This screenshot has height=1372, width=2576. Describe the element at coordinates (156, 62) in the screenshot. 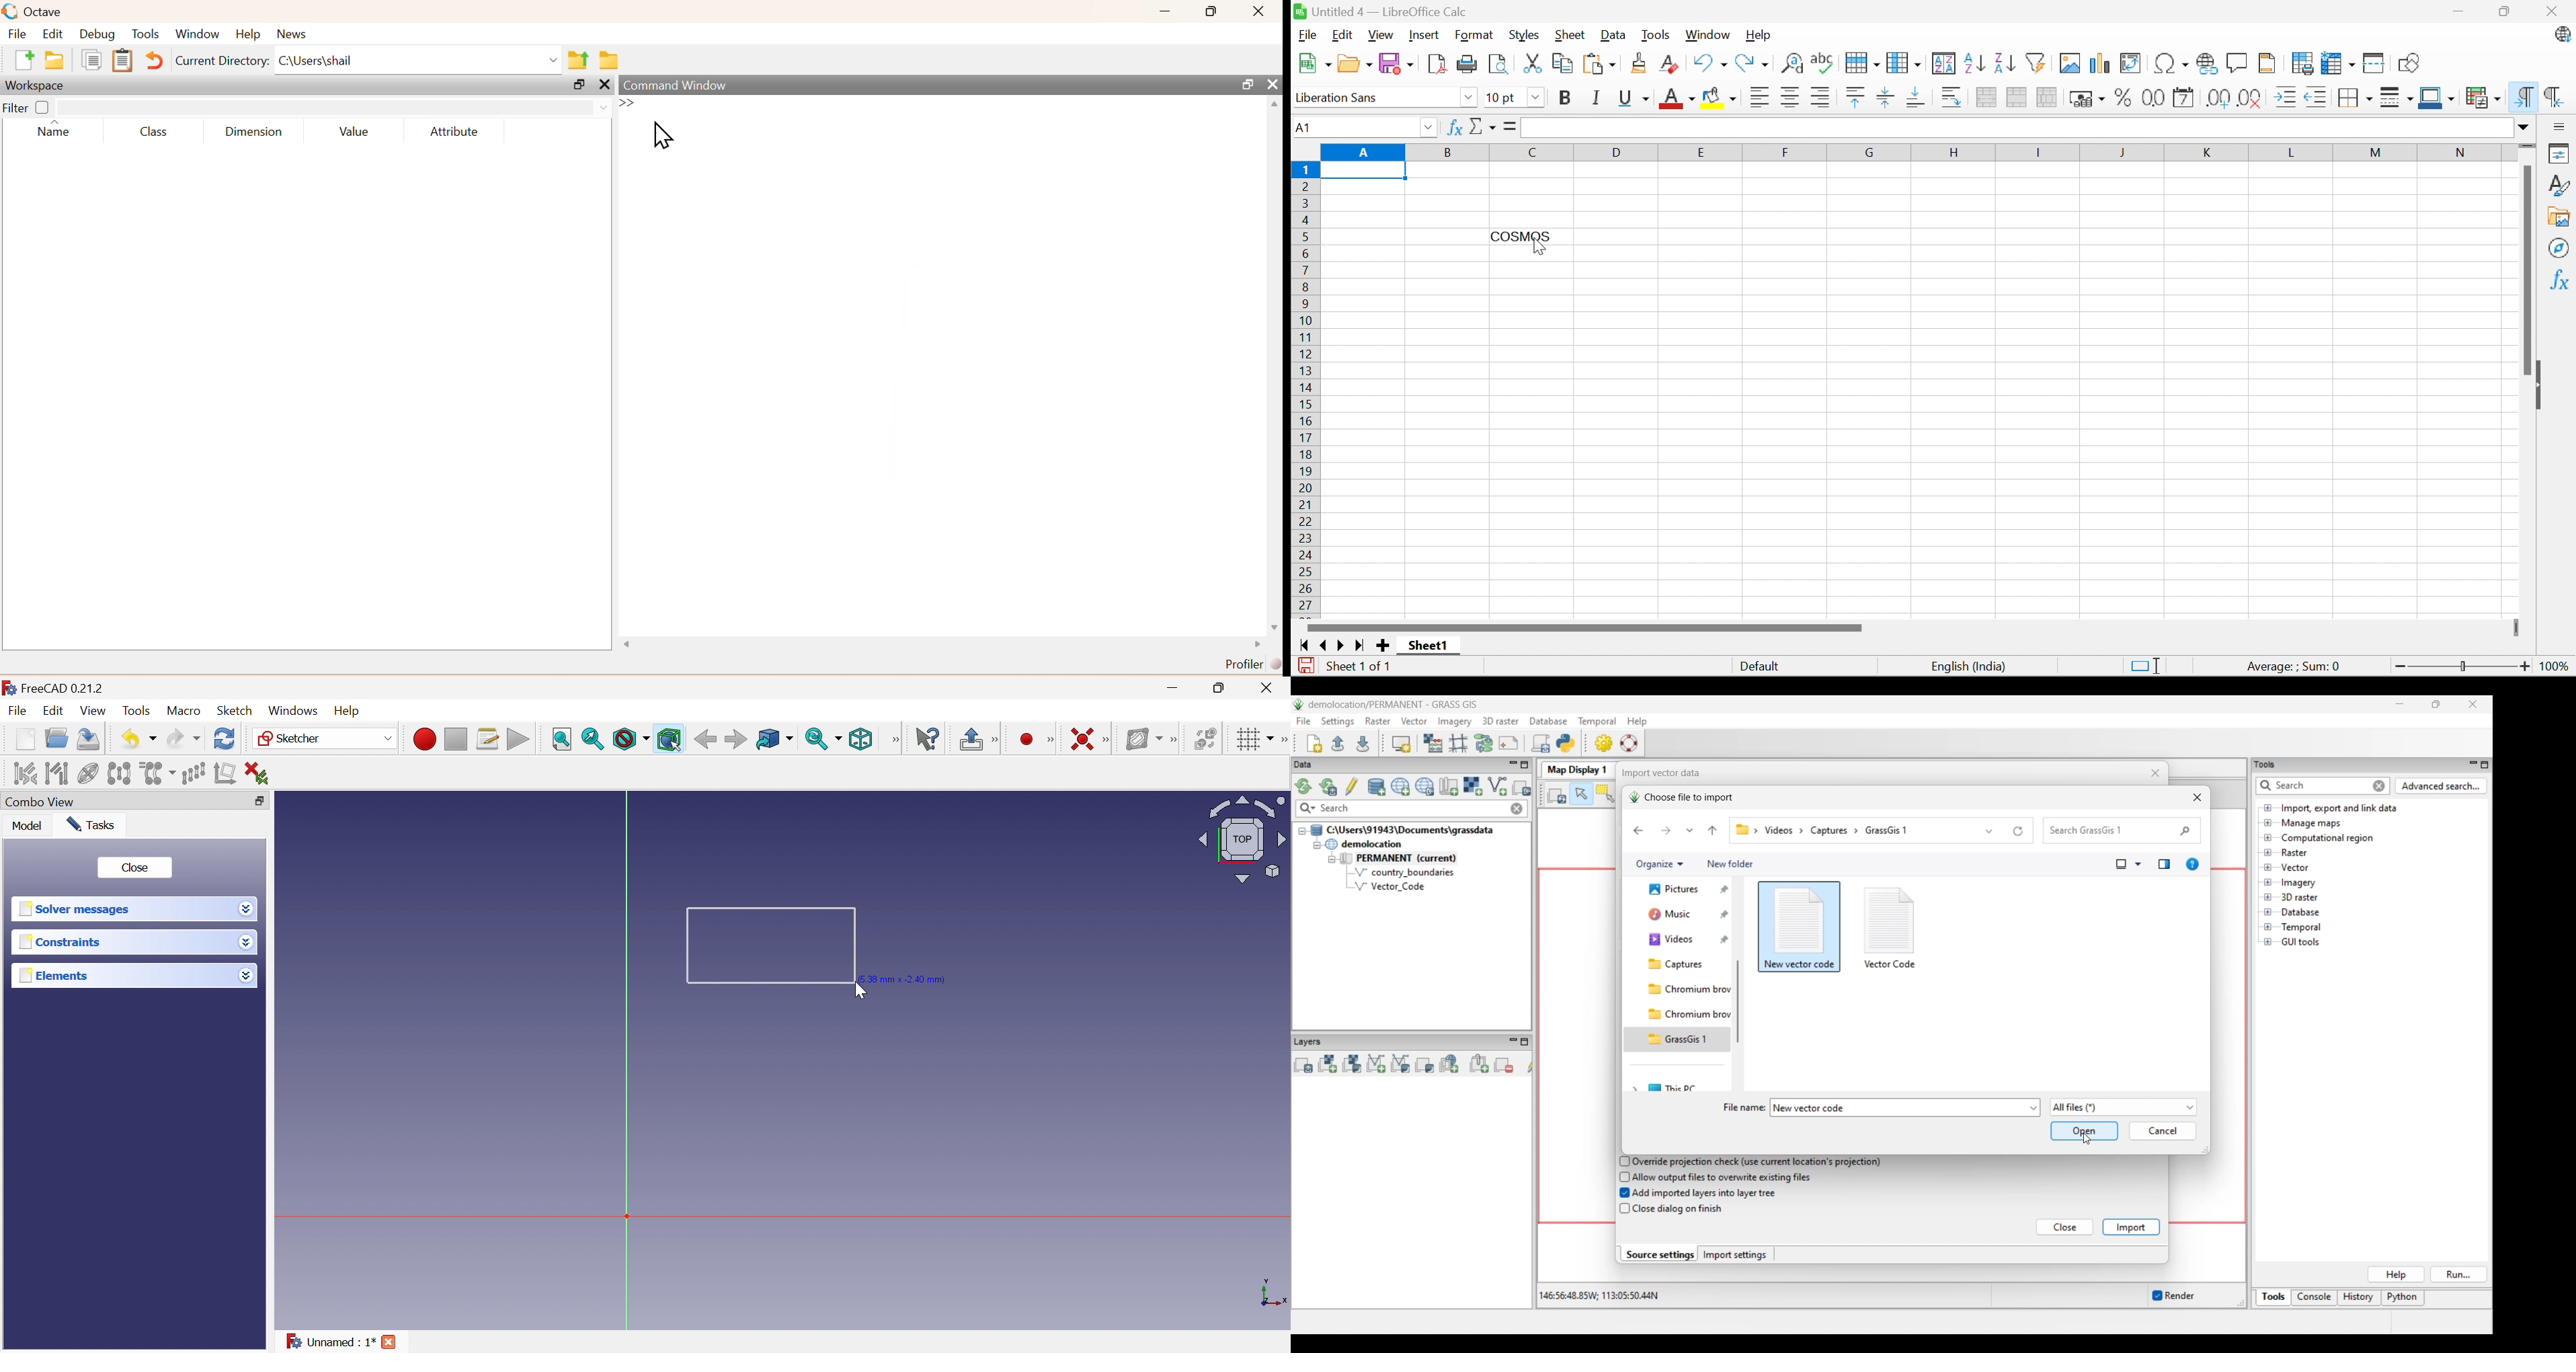

I see `Undo` at that location.